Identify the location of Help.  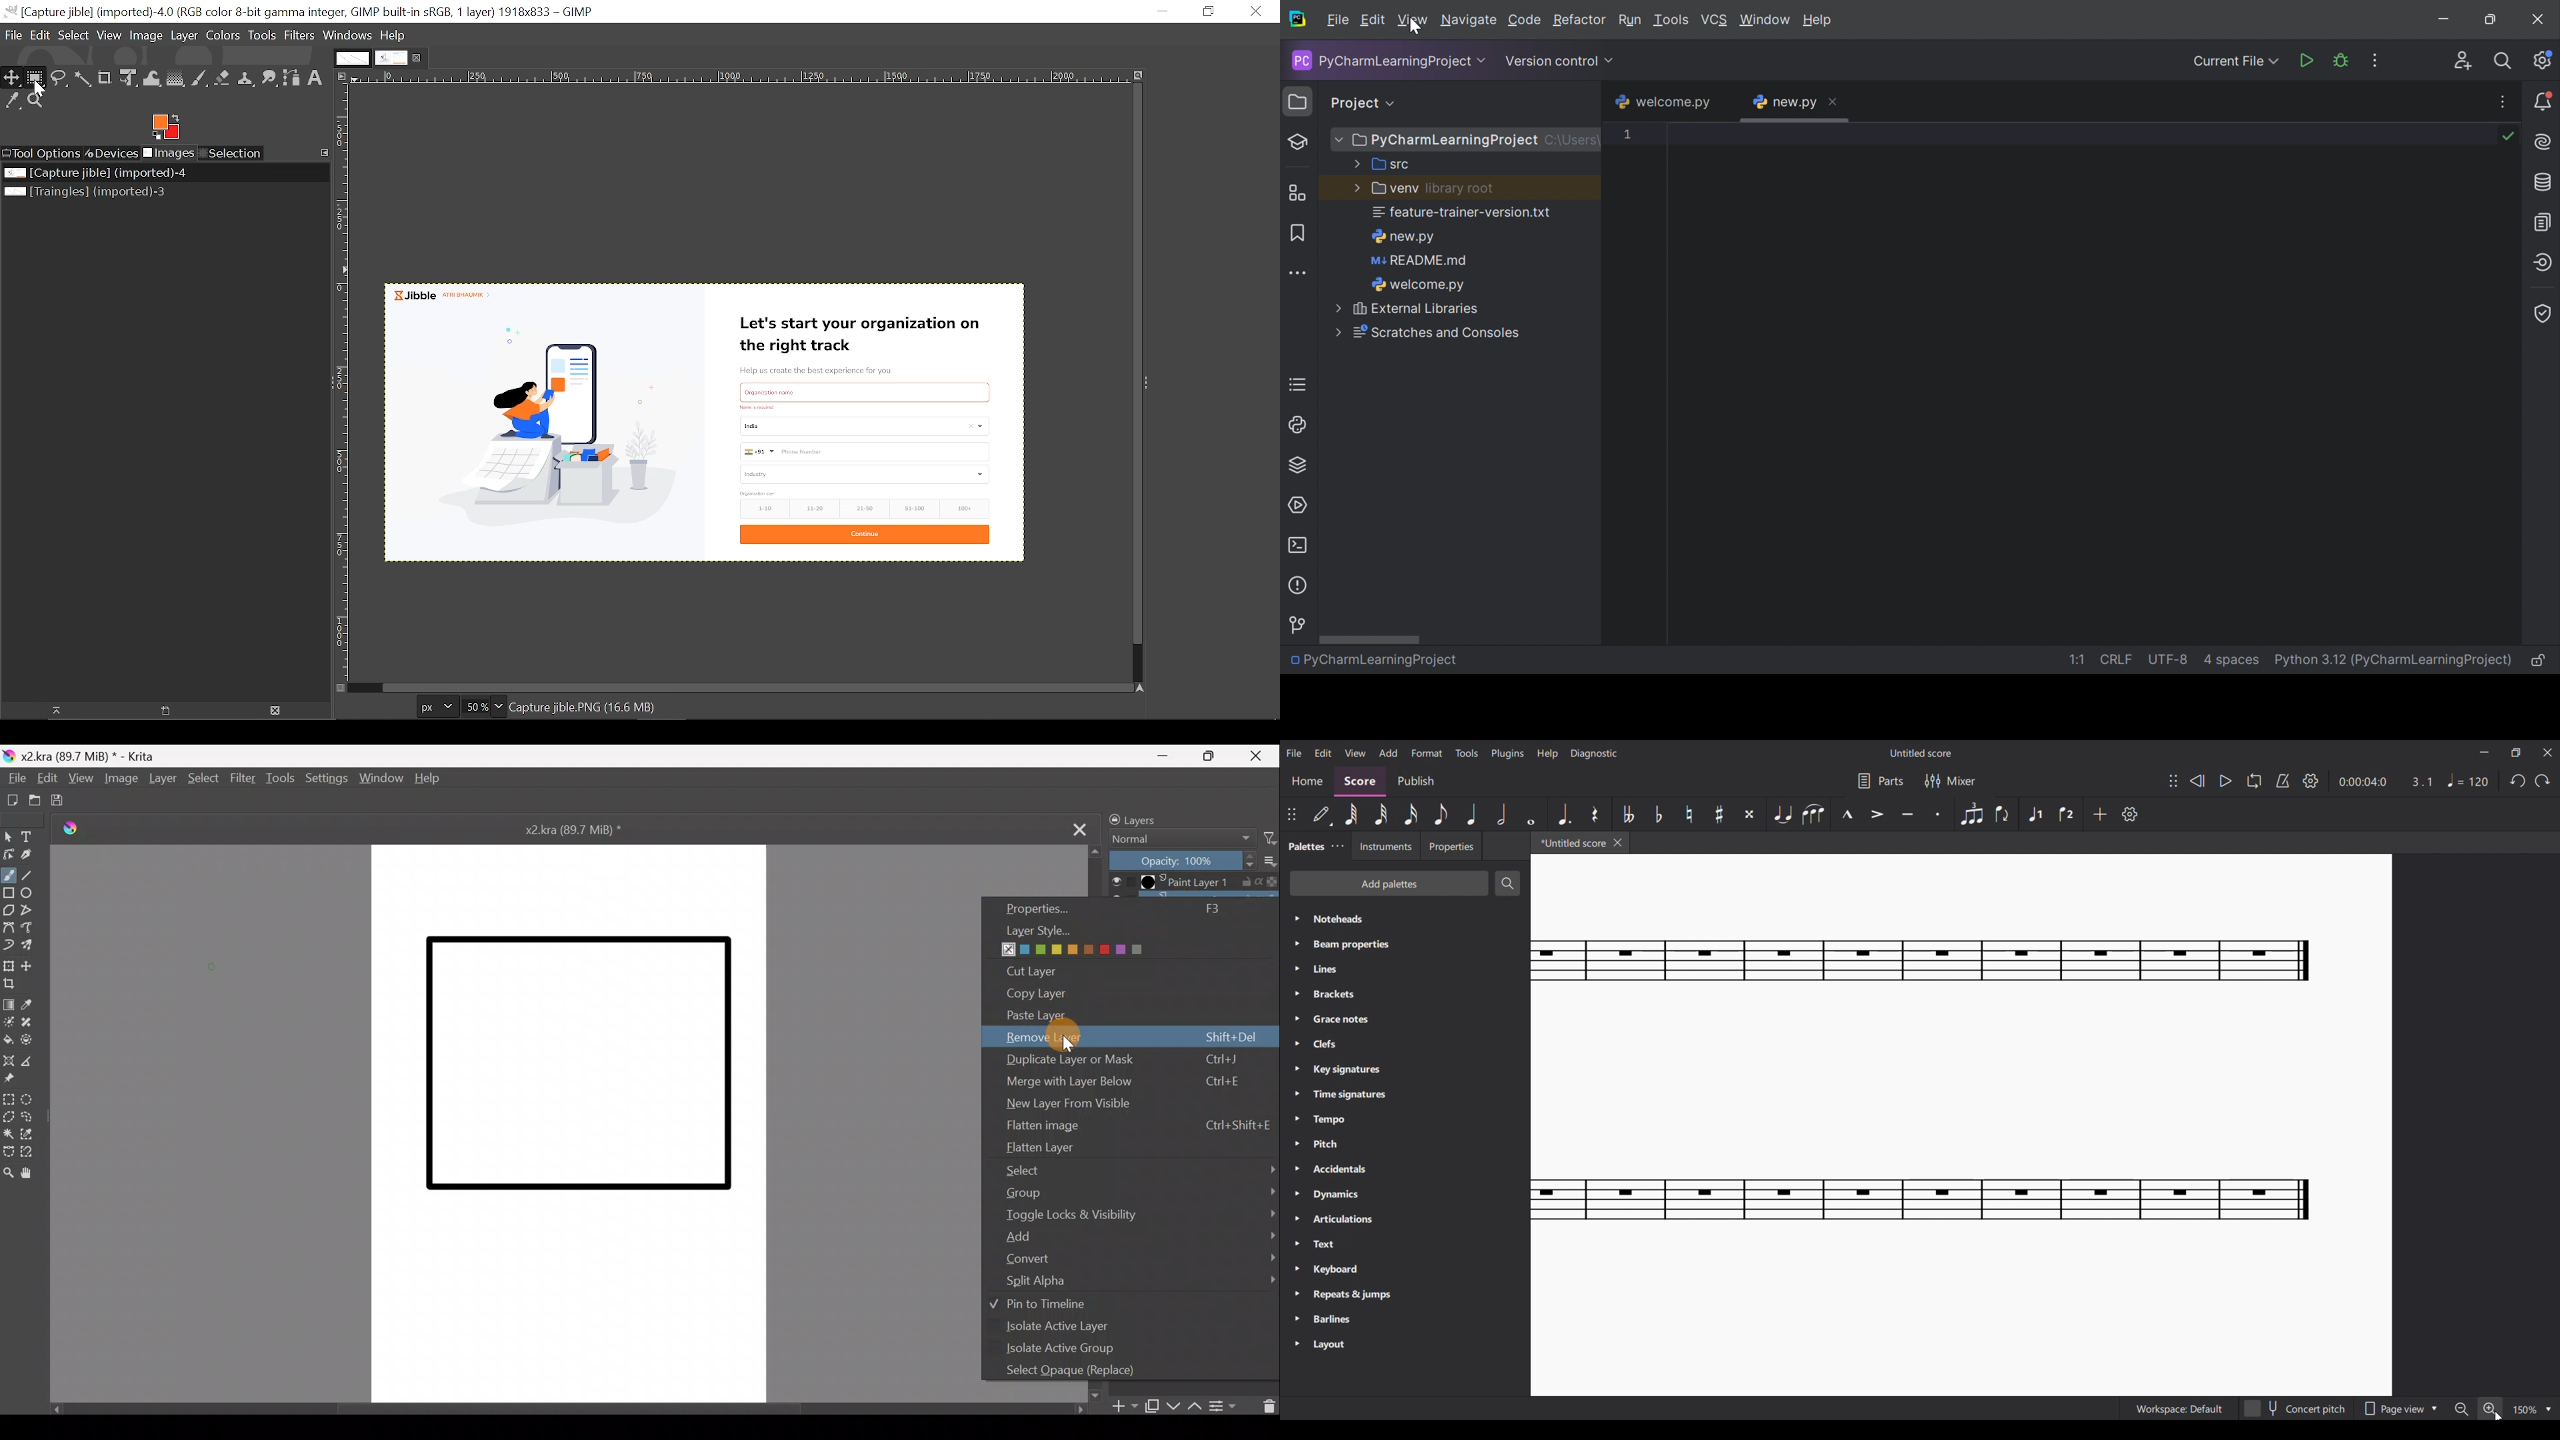
(1820, 20).